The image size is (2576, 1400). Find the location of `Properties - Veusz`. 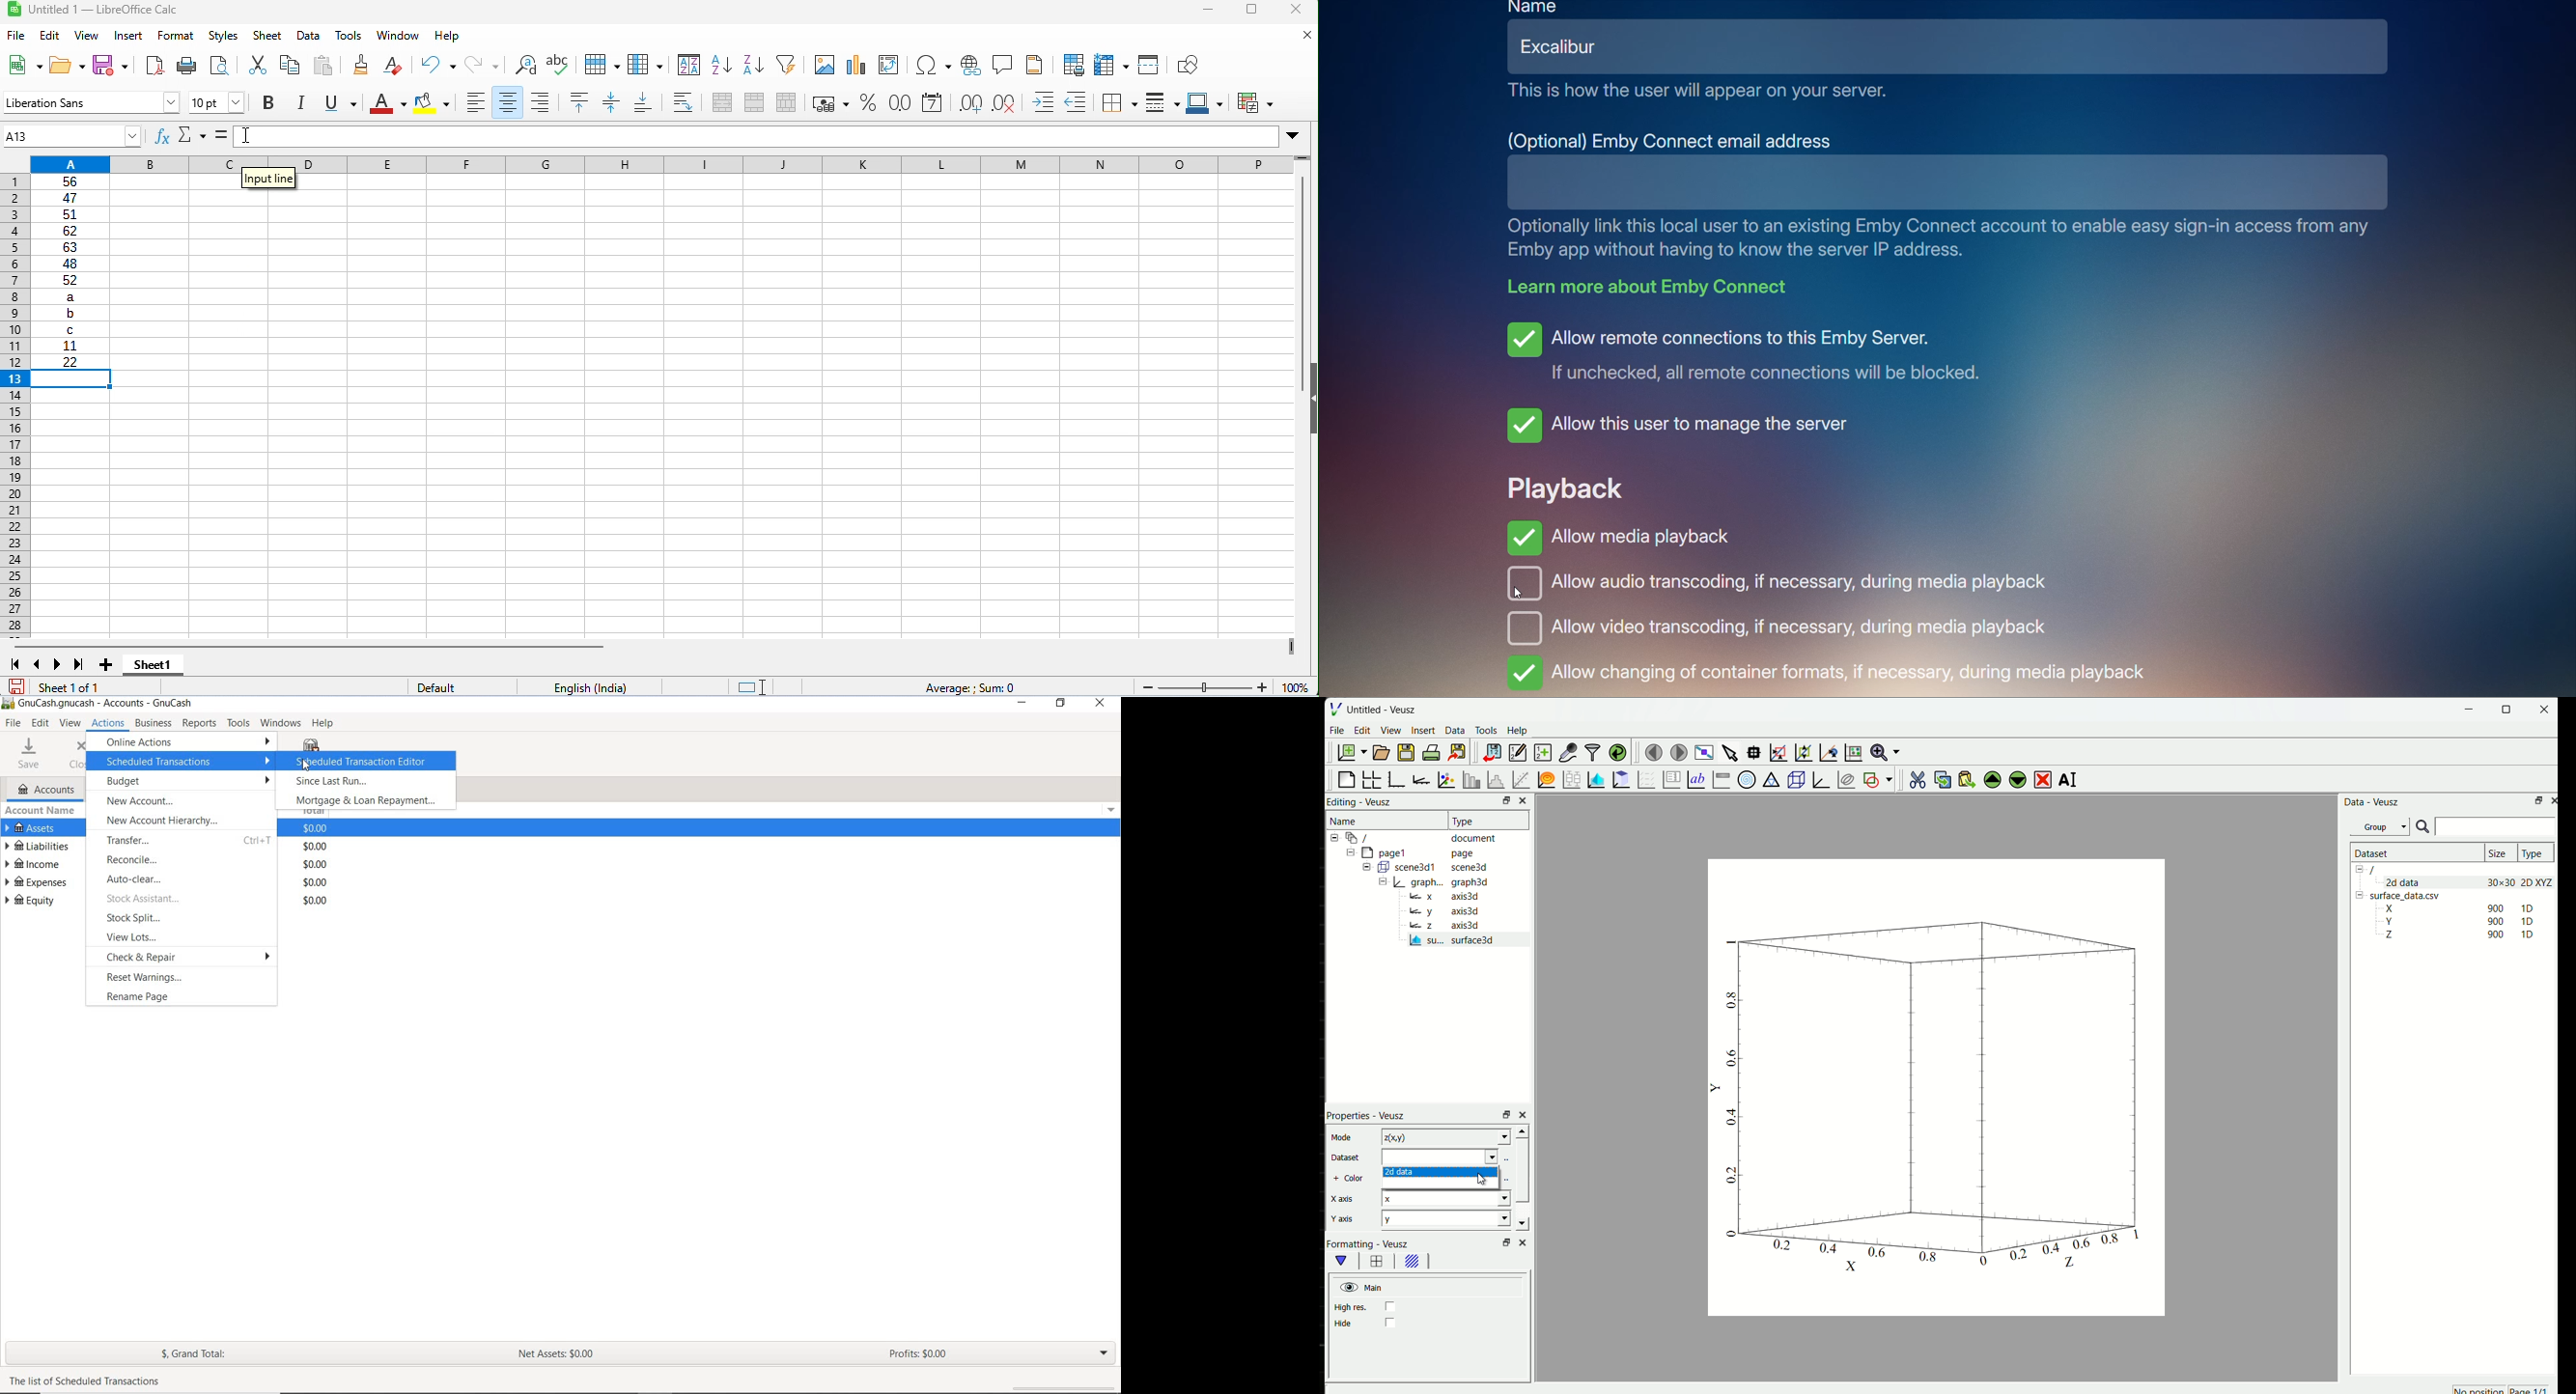

Properties - Veusz is located at coordinates (1367, 1116).